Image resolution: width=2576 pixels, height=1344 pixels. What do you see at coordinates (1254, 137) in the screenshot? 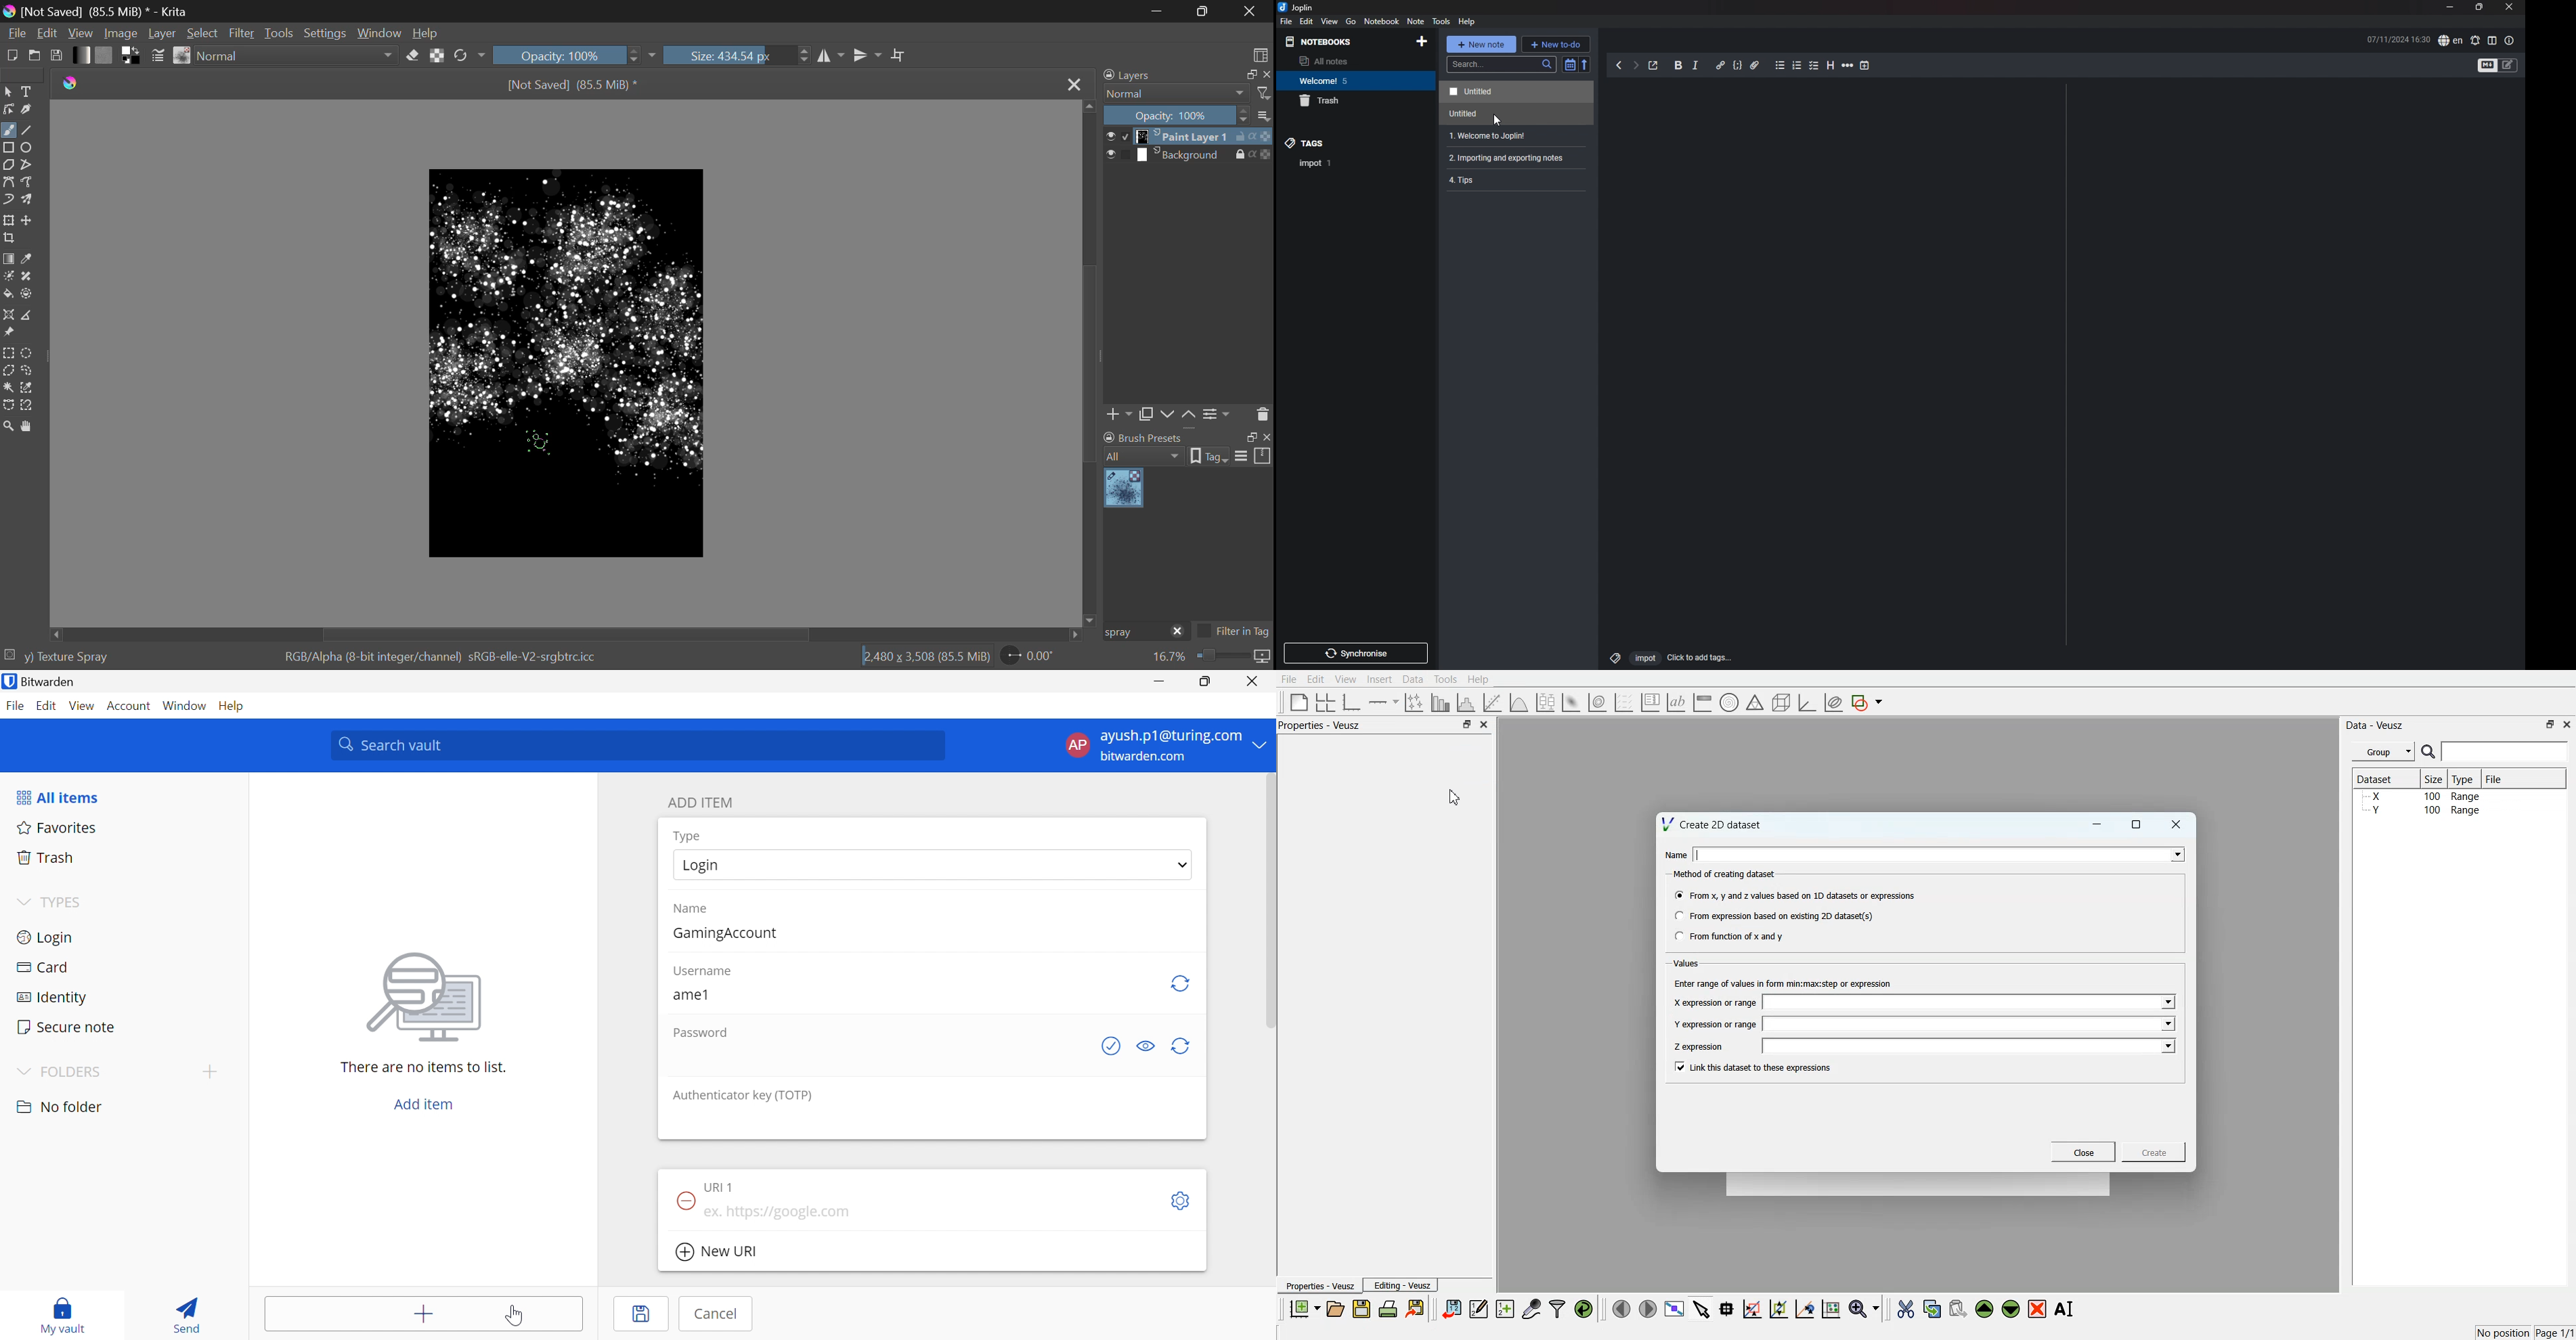
I see `actions` at bounding box center [1254, 137].